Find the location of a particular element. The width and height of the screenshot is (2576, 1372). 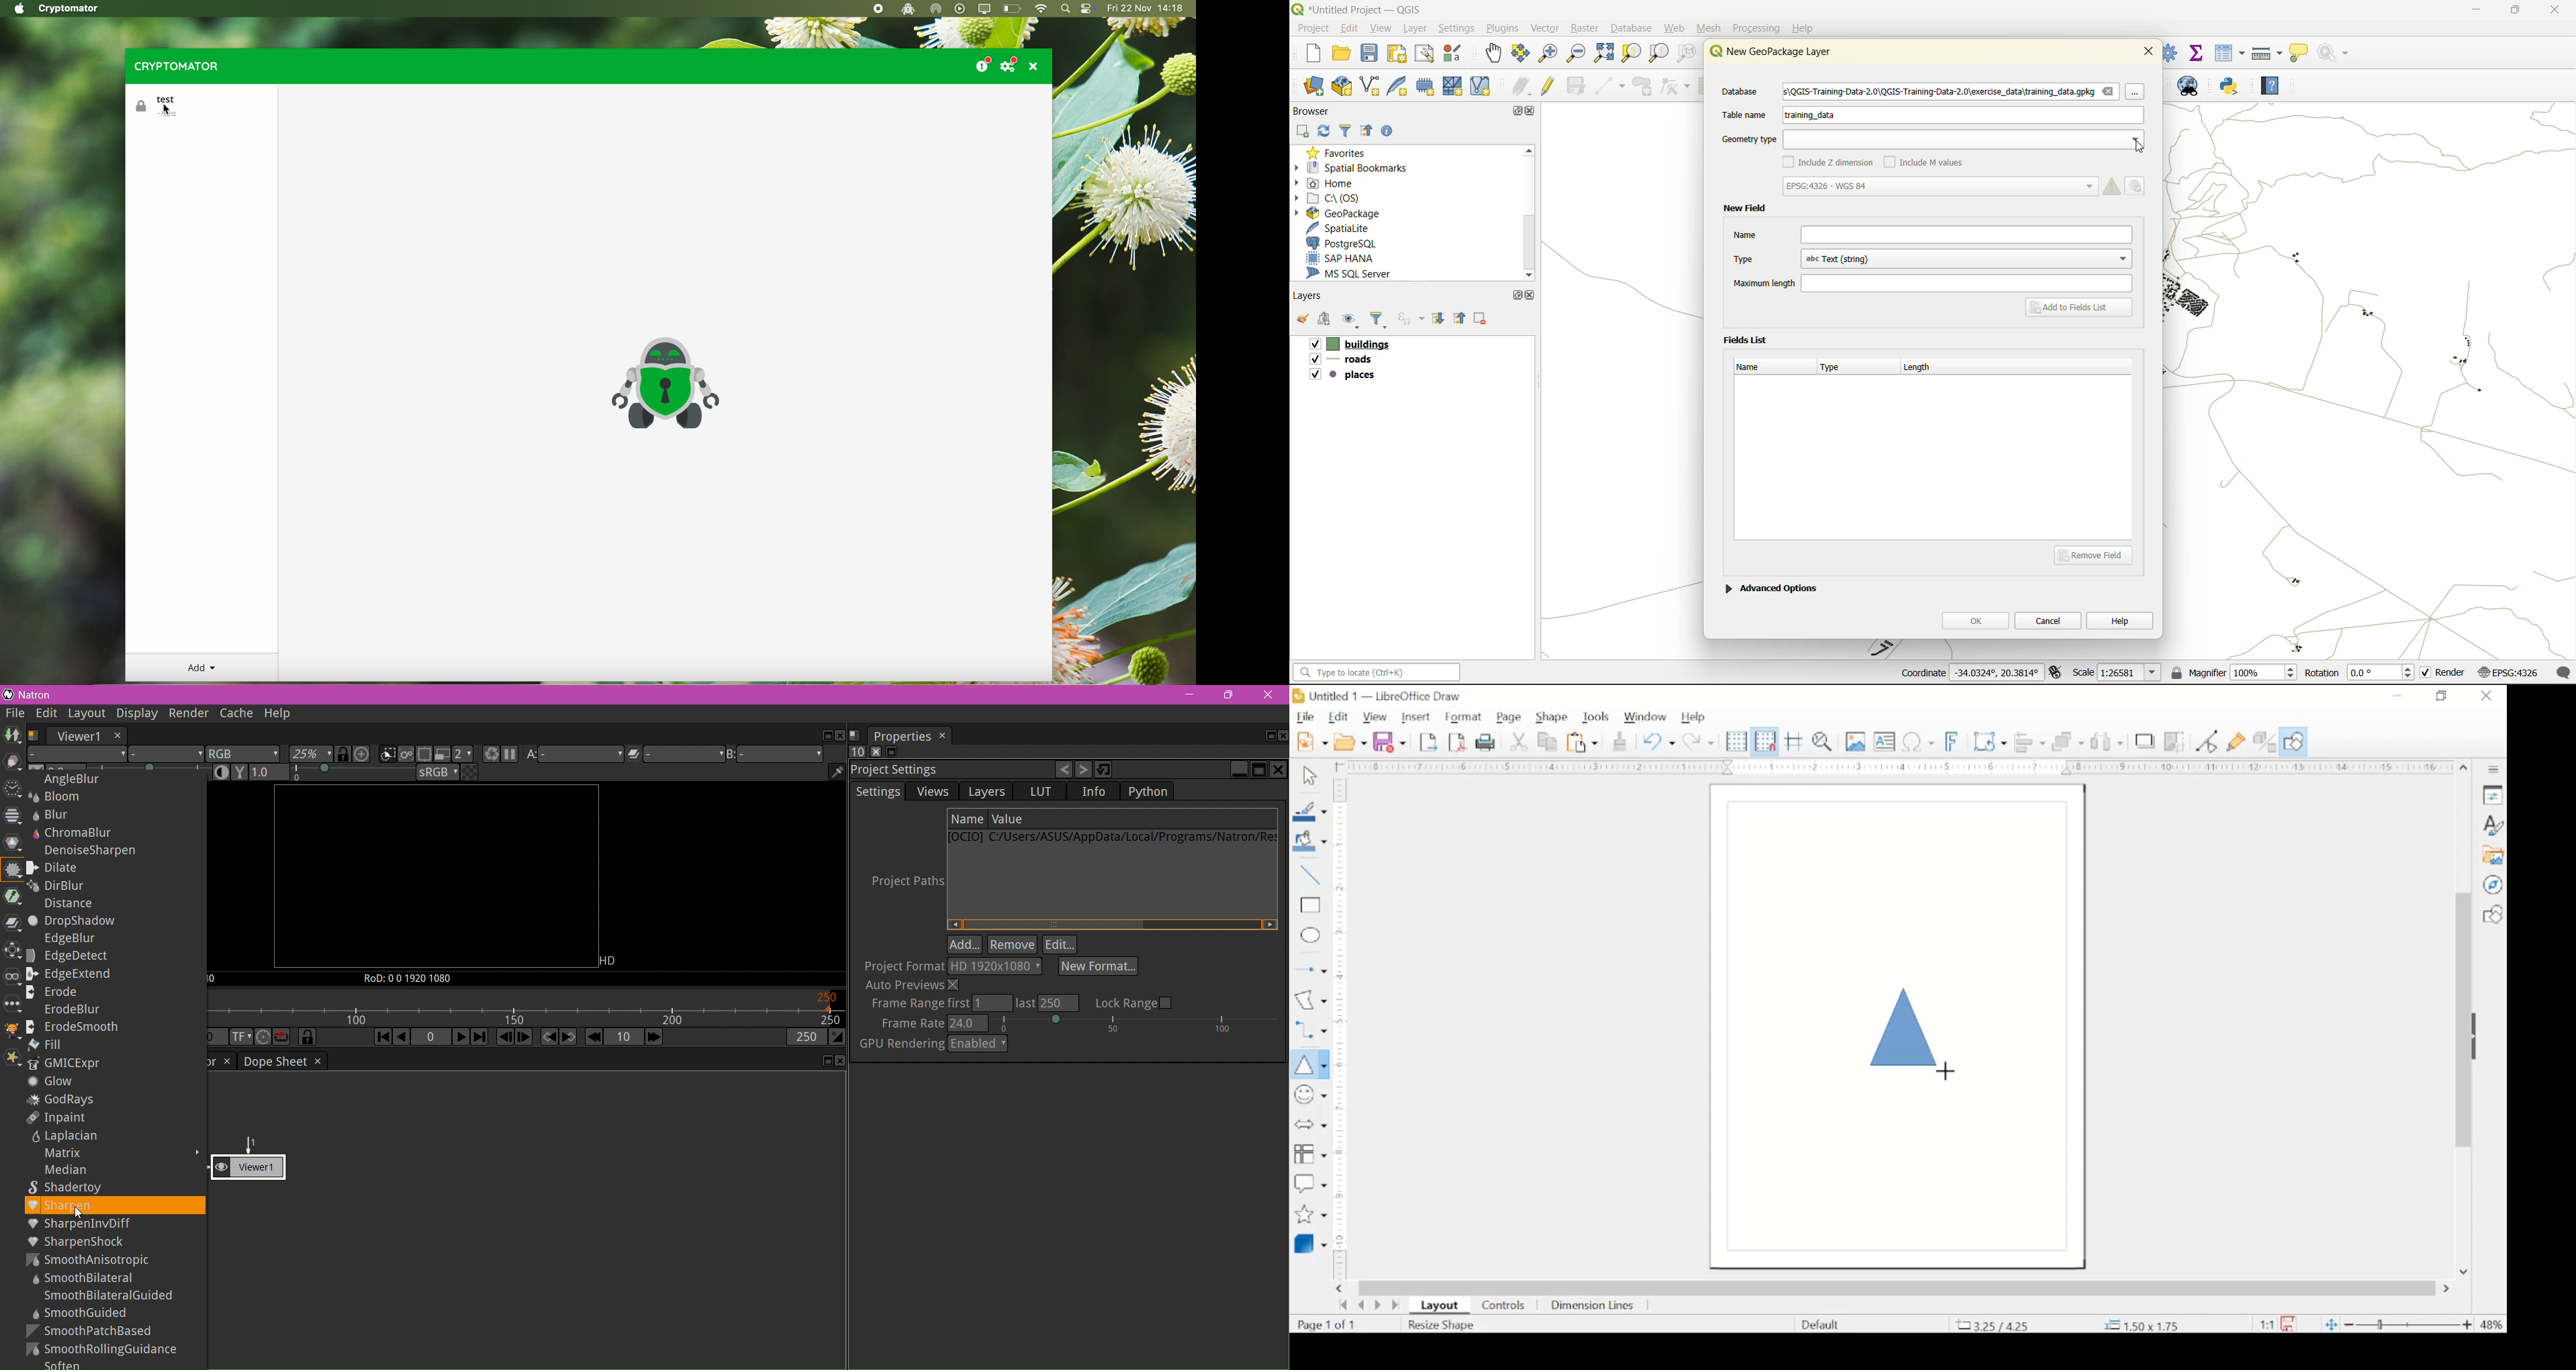

new is located at coordinates (1313, 741).